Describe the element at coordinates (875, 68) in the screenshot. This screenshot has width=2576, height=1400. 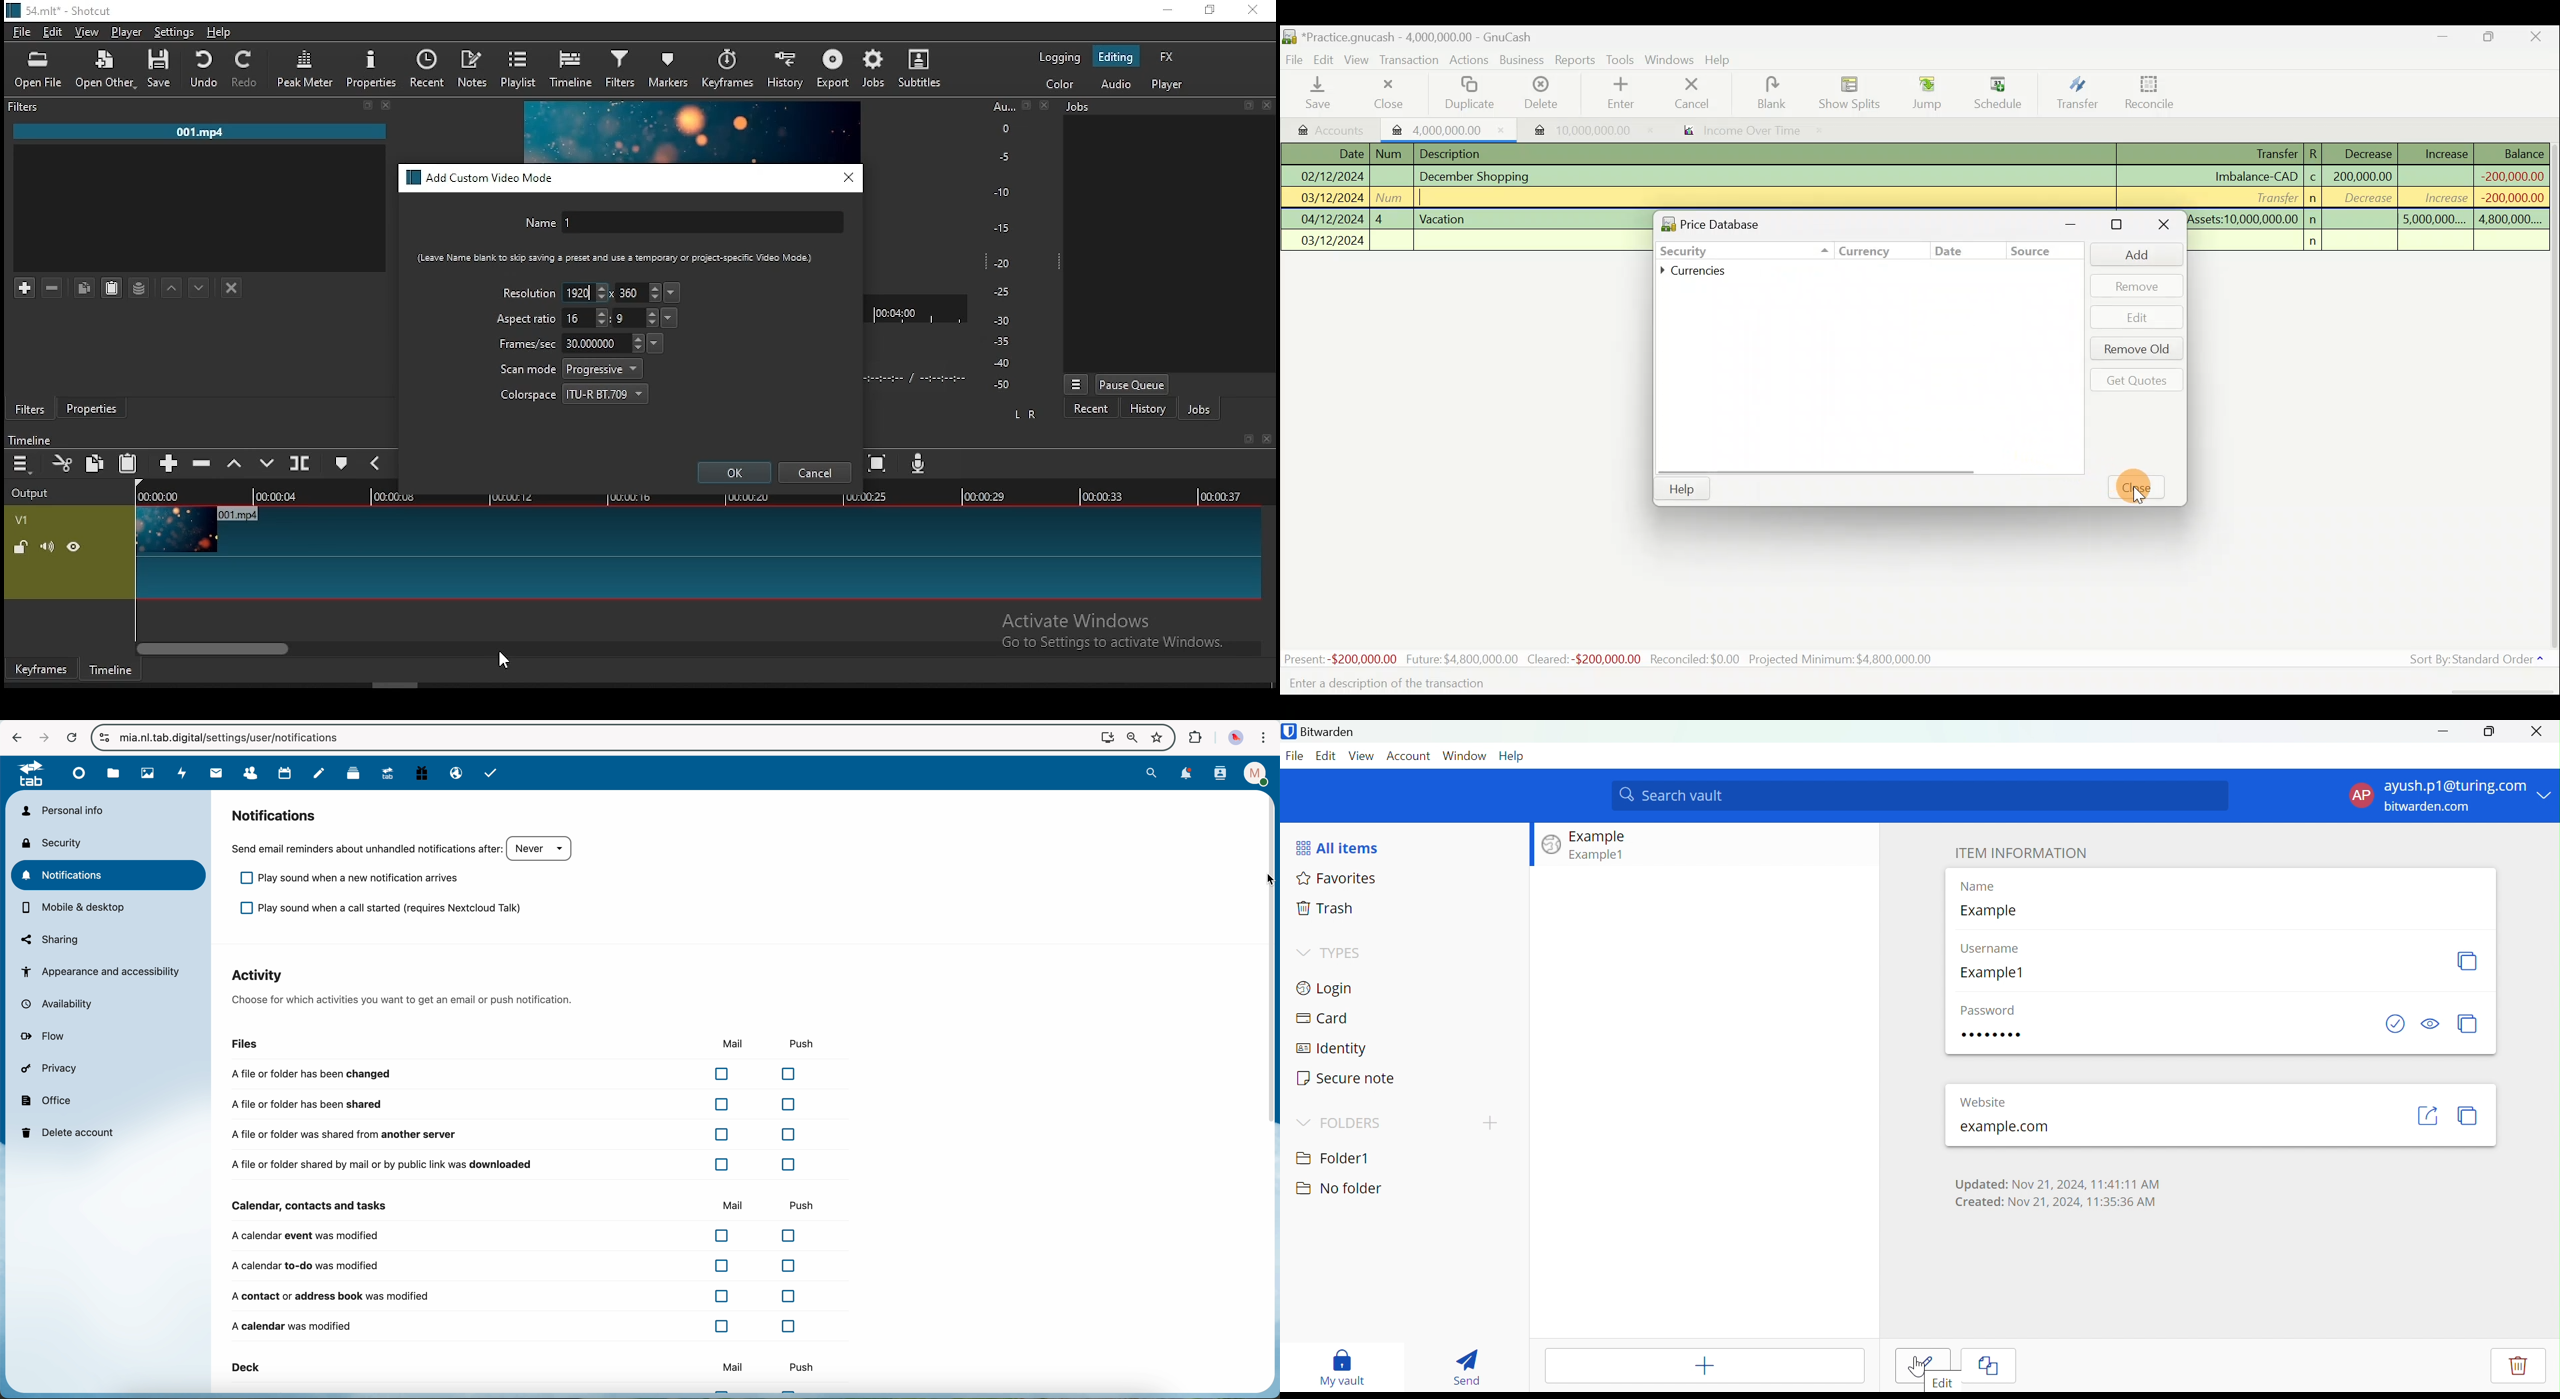
I see `jobs` at that location.